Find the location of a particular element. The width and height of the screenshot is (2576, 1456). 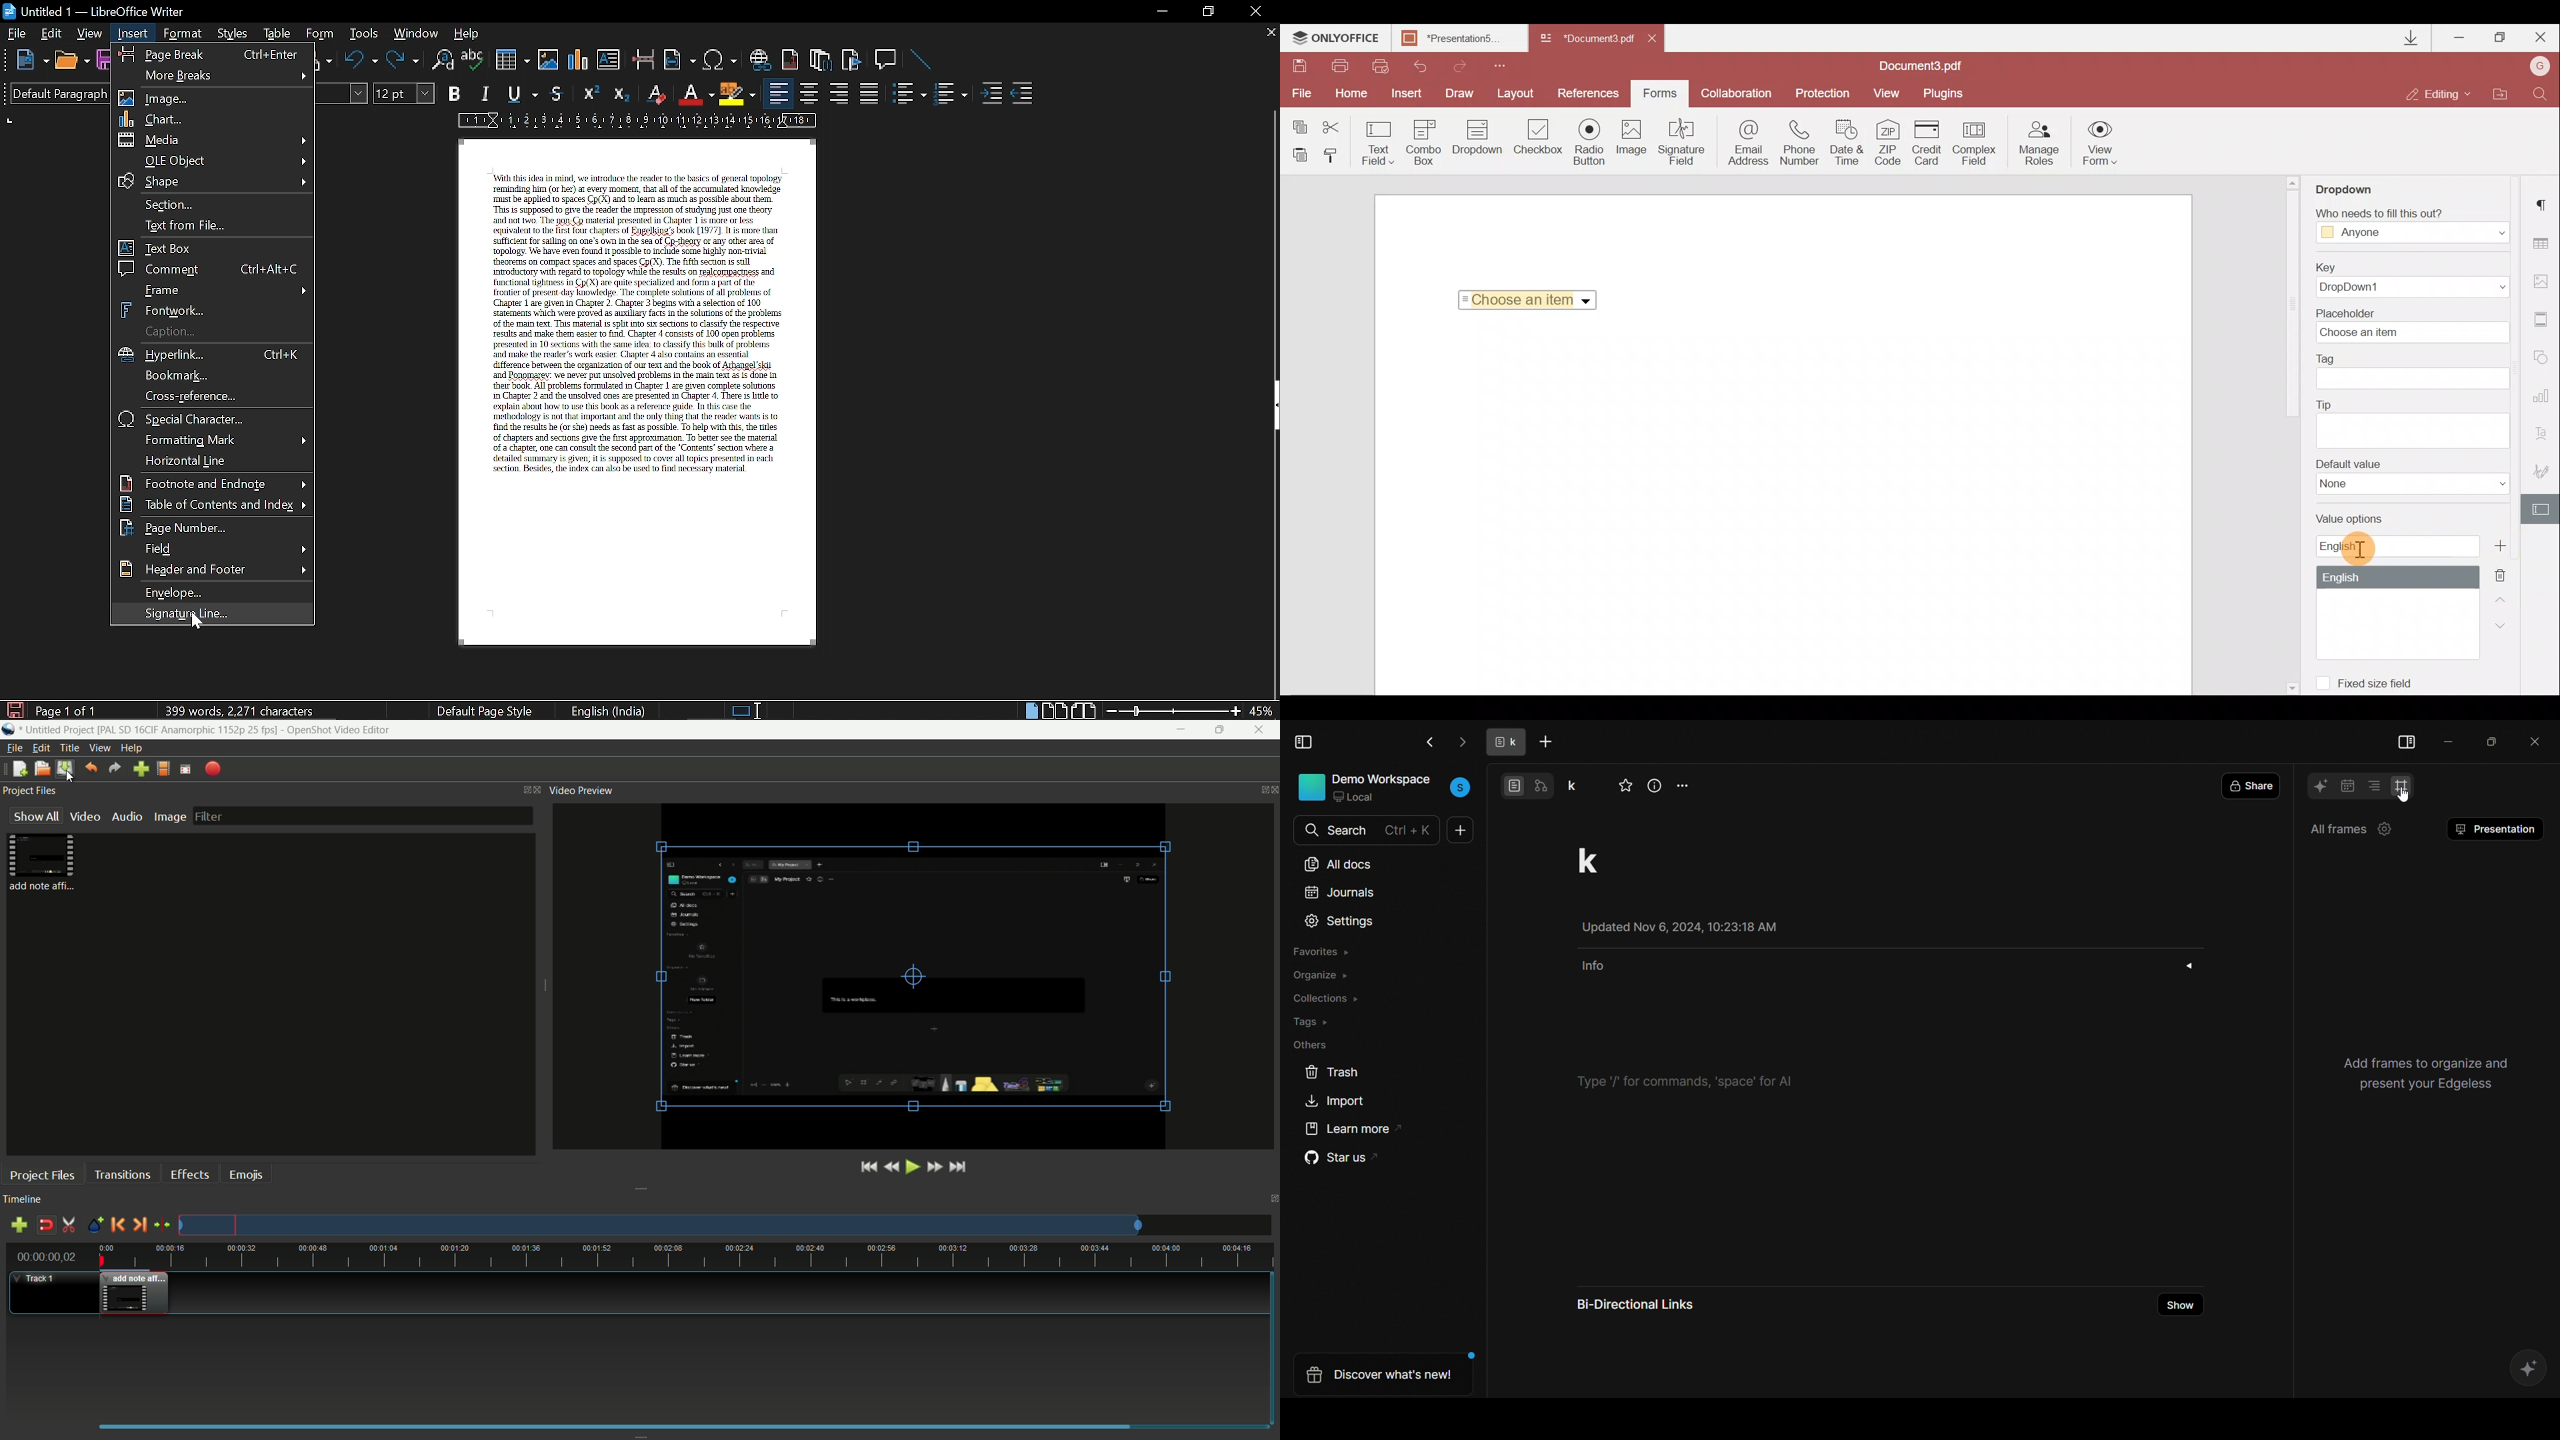

file is located at coordinates (16, 33).